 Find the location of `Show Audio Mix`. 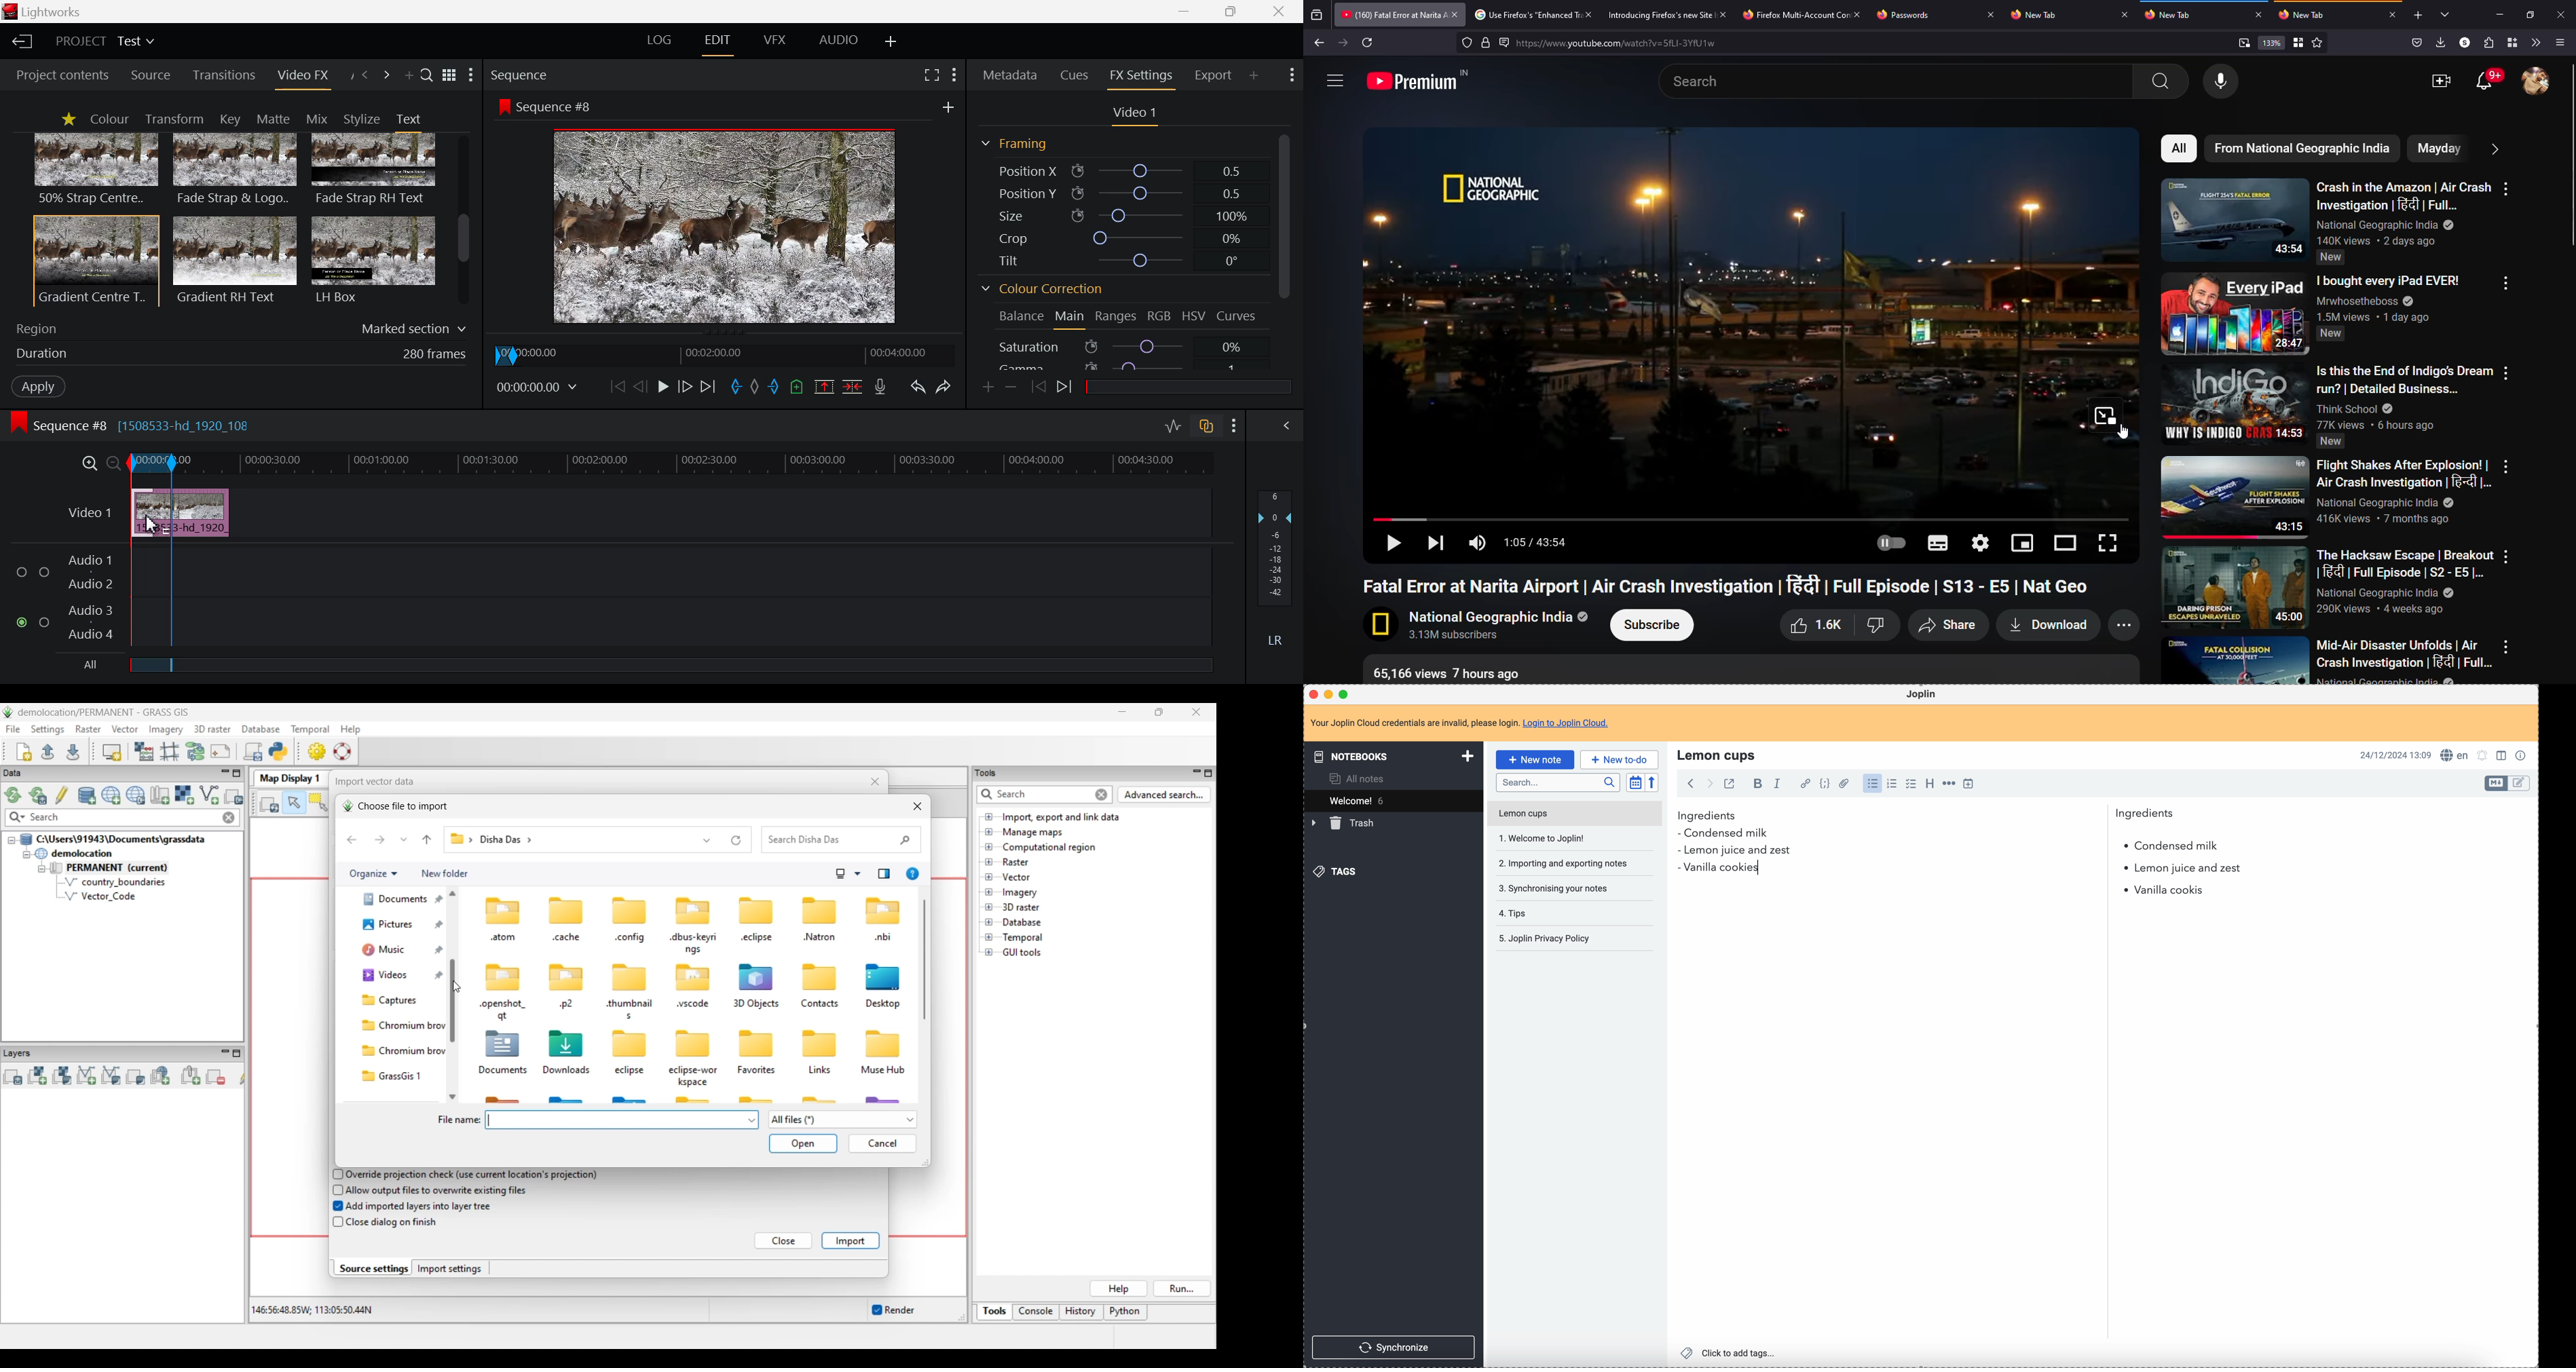

Show Audio Mix is located at coordinates (1290, 426).